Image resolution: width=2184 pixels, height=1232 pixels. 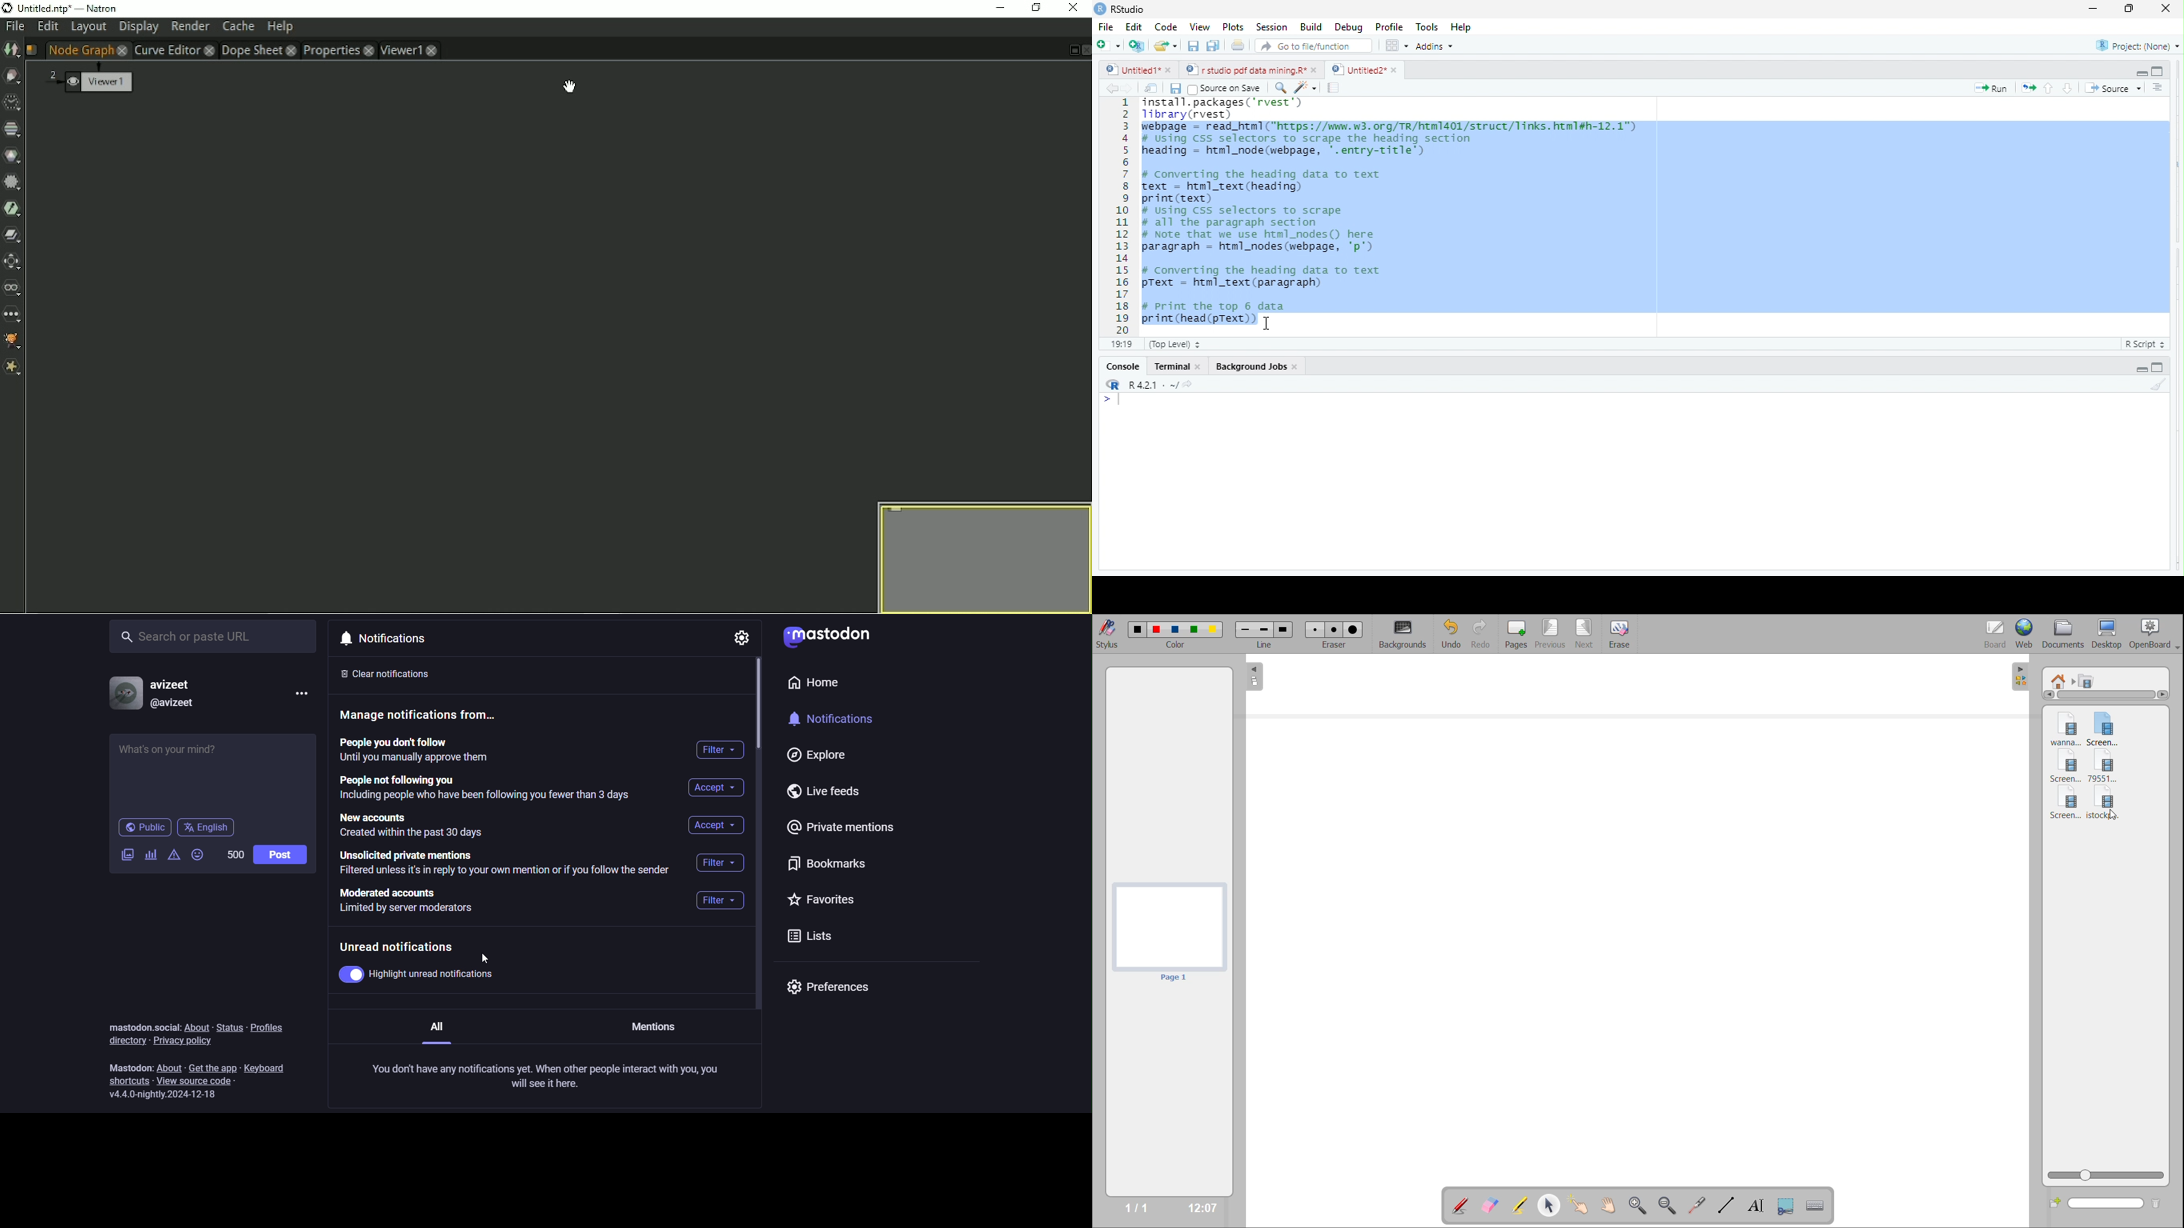 I want to click on  Untitied2" », so click(x=1362, y=70).